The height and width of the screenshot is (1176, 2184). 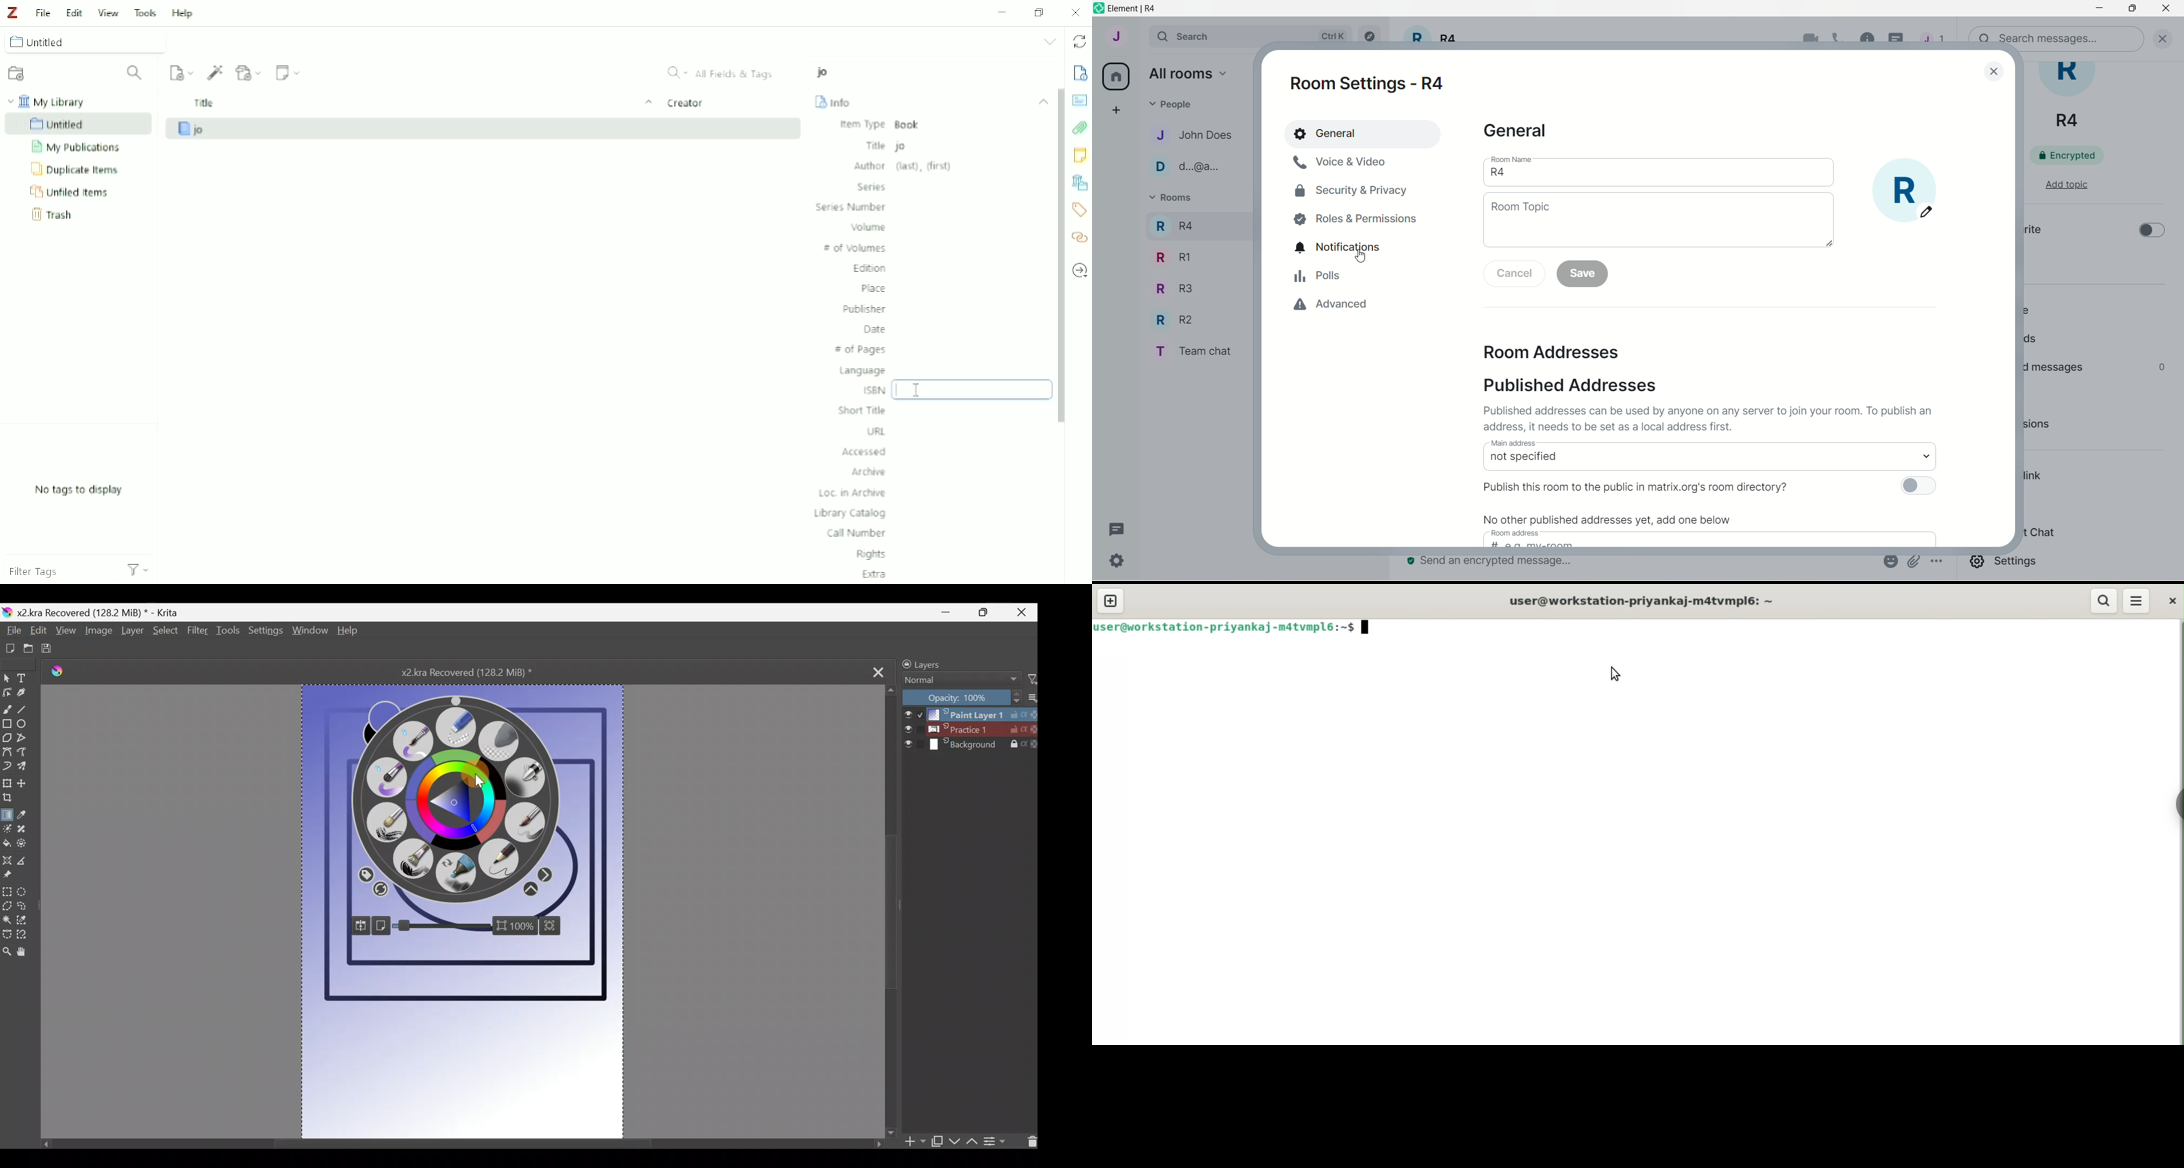 I want to click on New Item, so click(x=180, y=72).